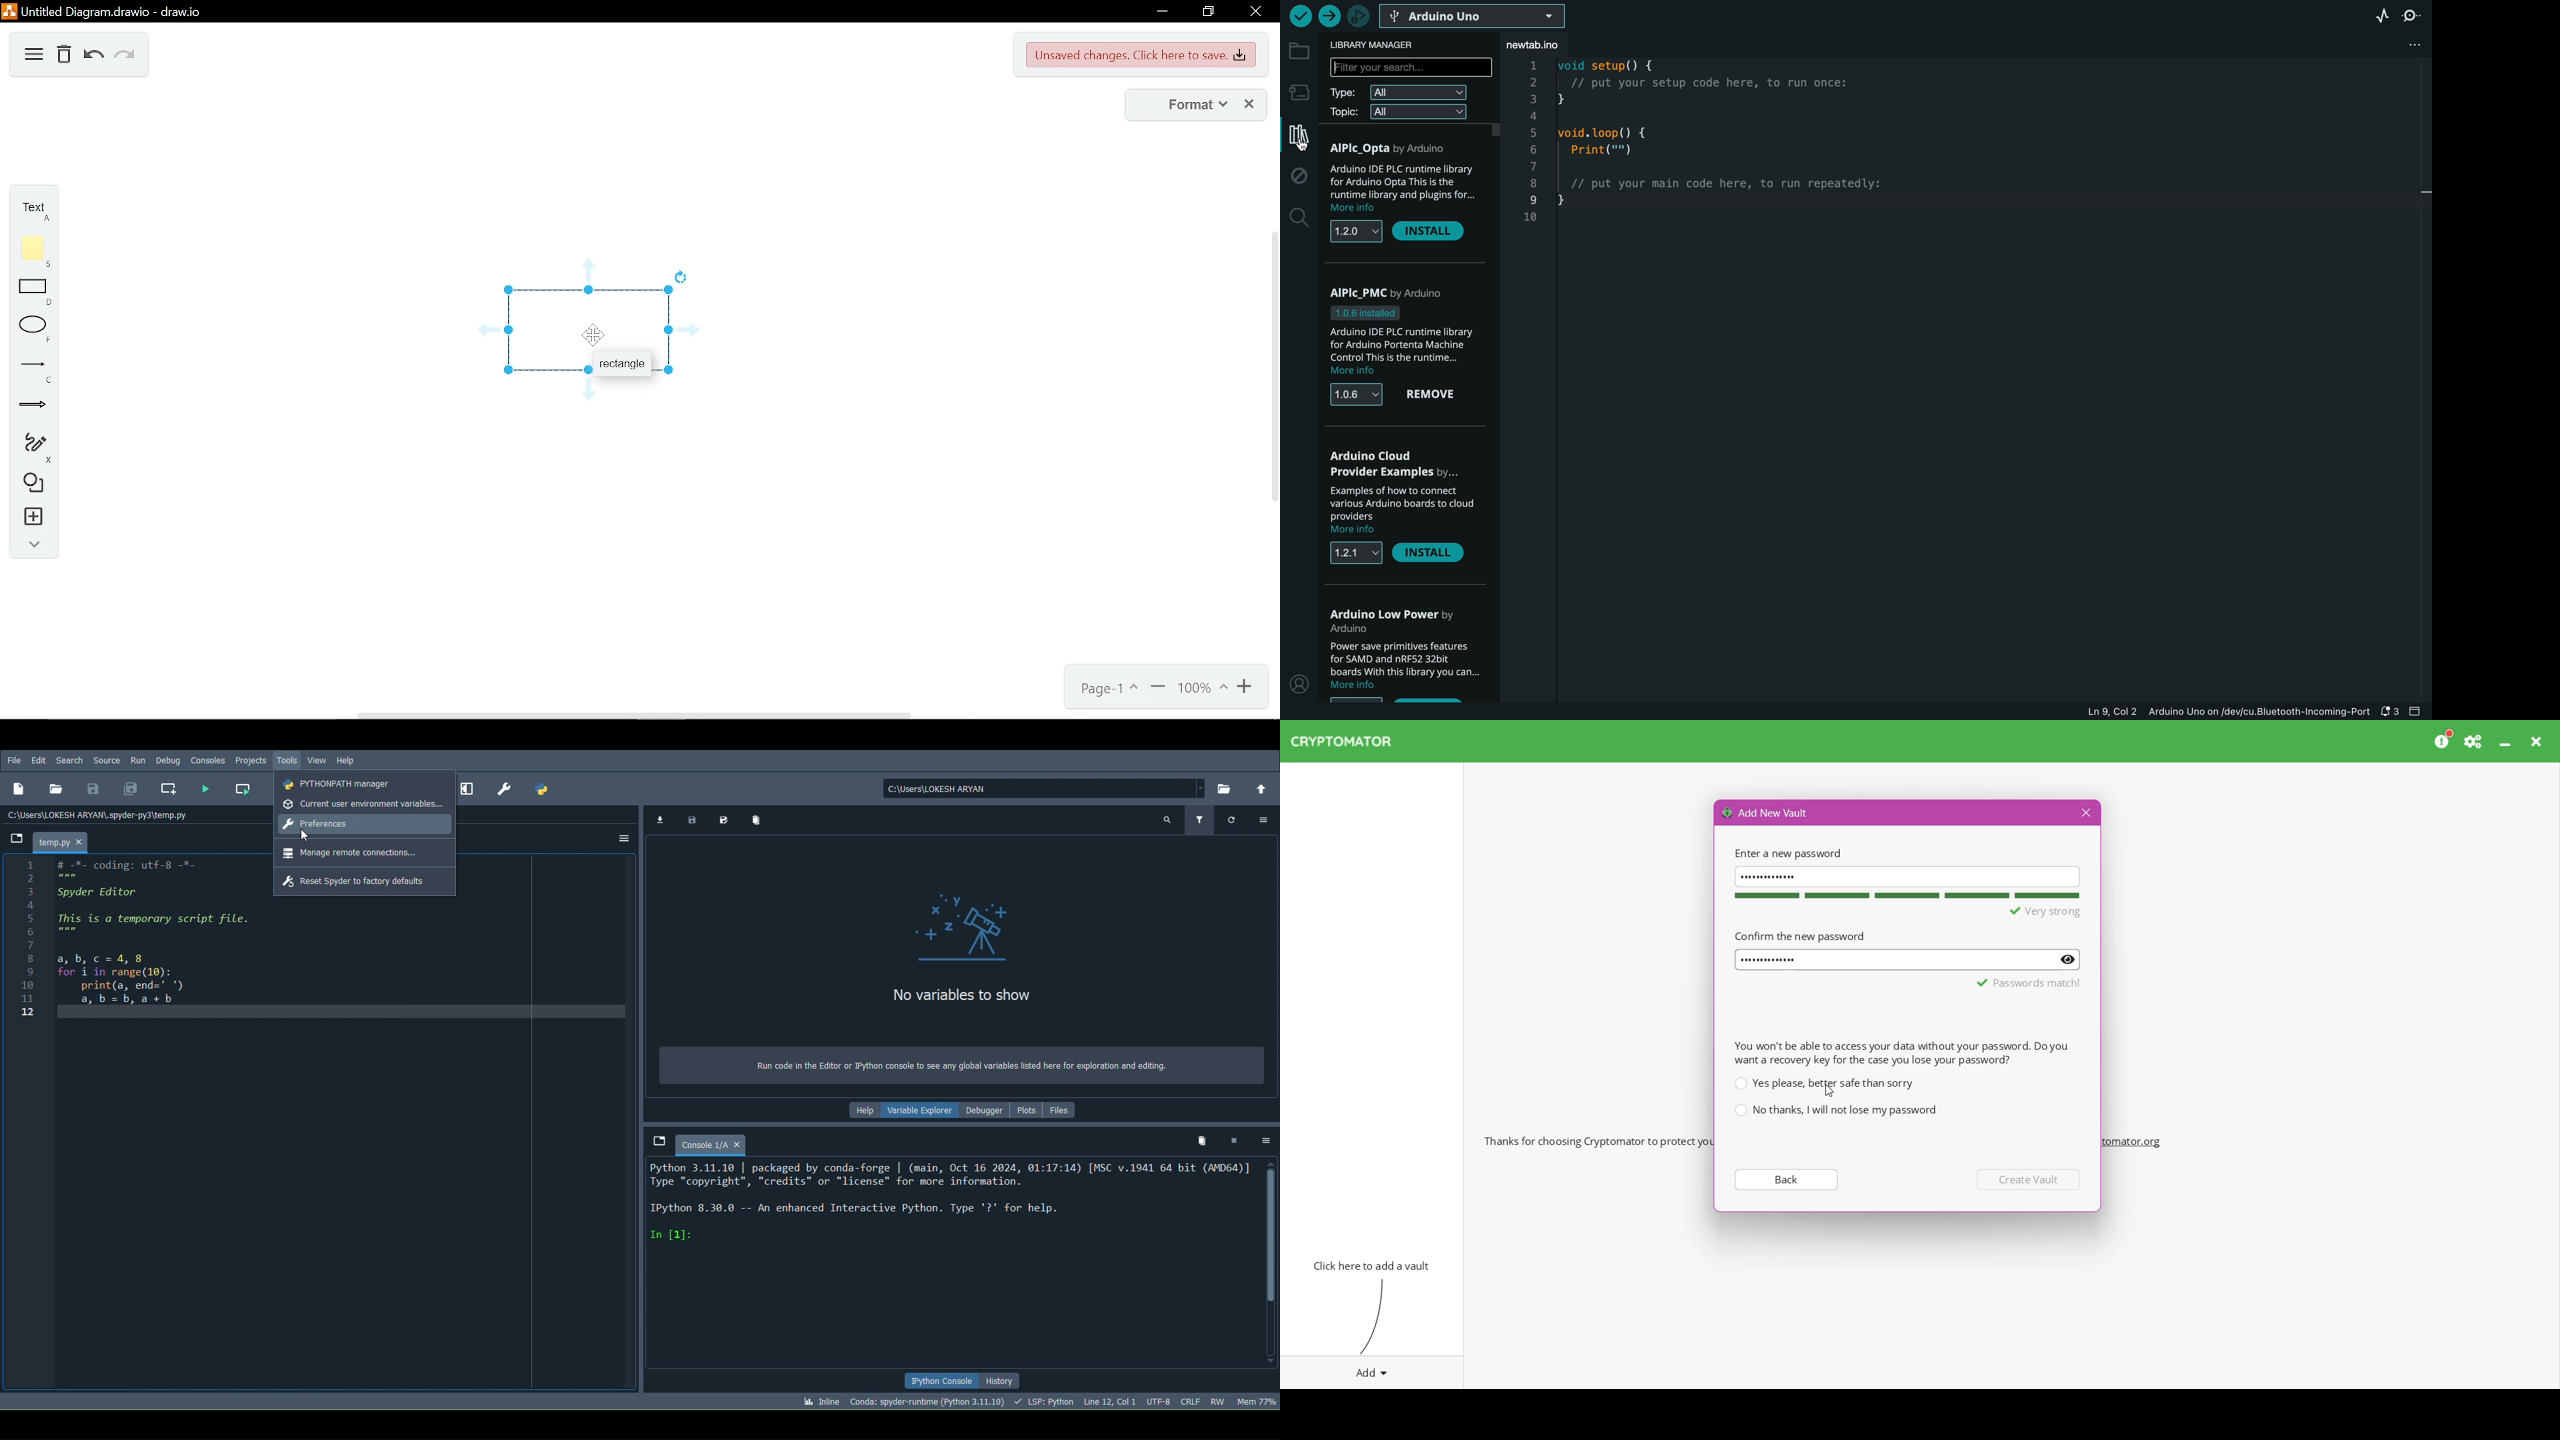 This screenshot has width=2576, height=1456. Describe the element at coordinates (160, 933) in the screenshot. I see `code` at that location.